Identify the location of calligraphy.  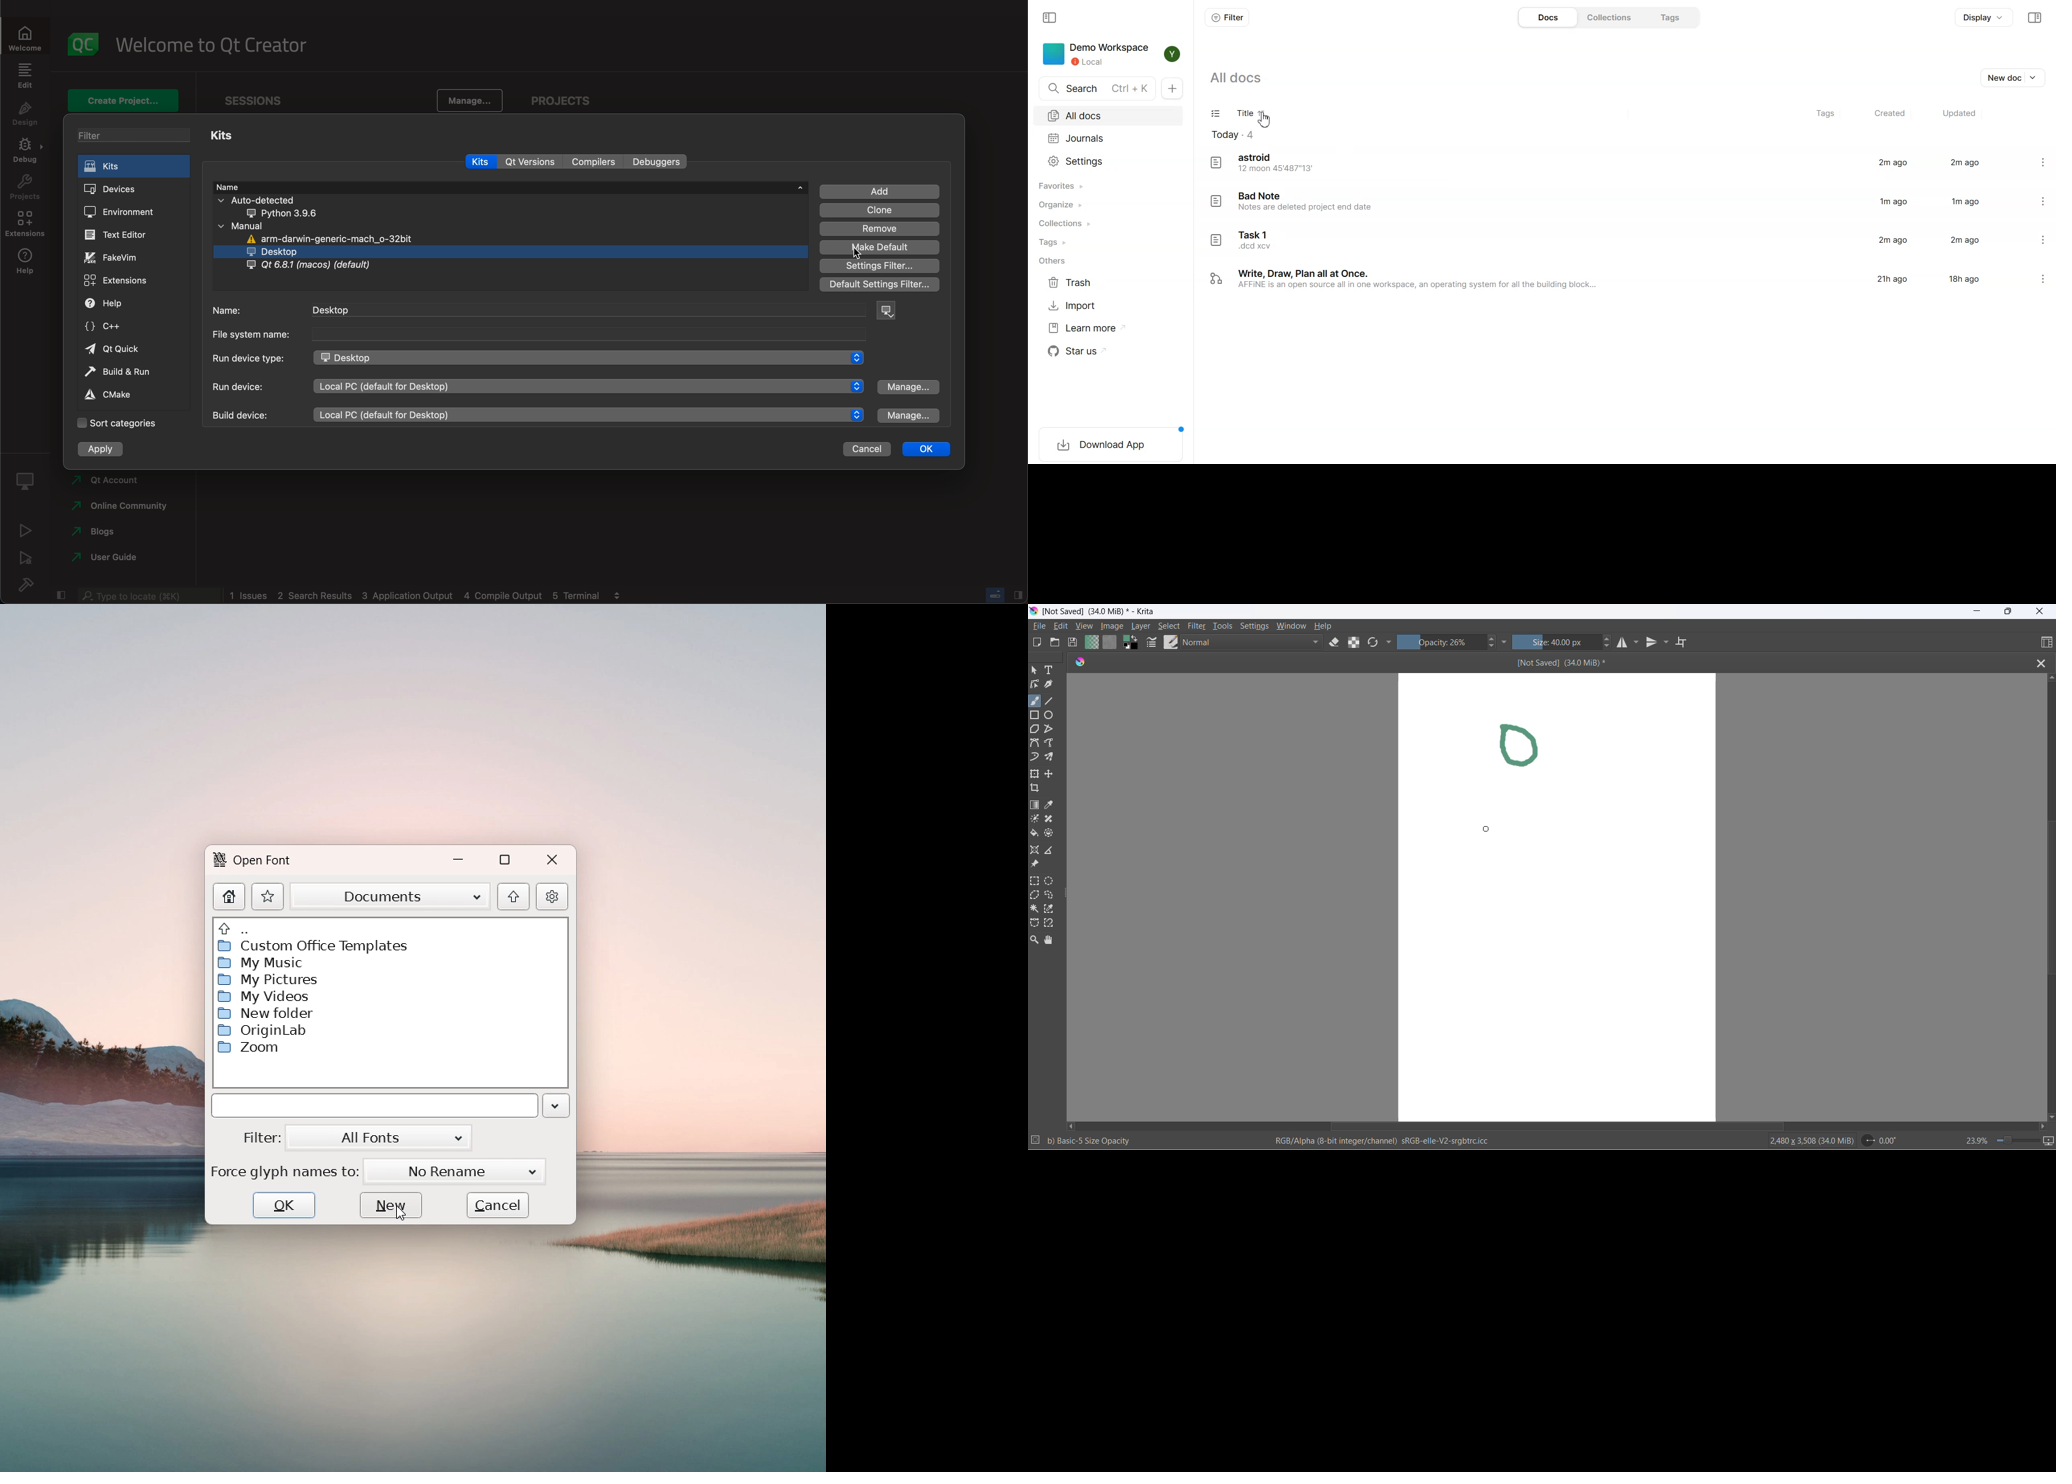
(1053, 685).